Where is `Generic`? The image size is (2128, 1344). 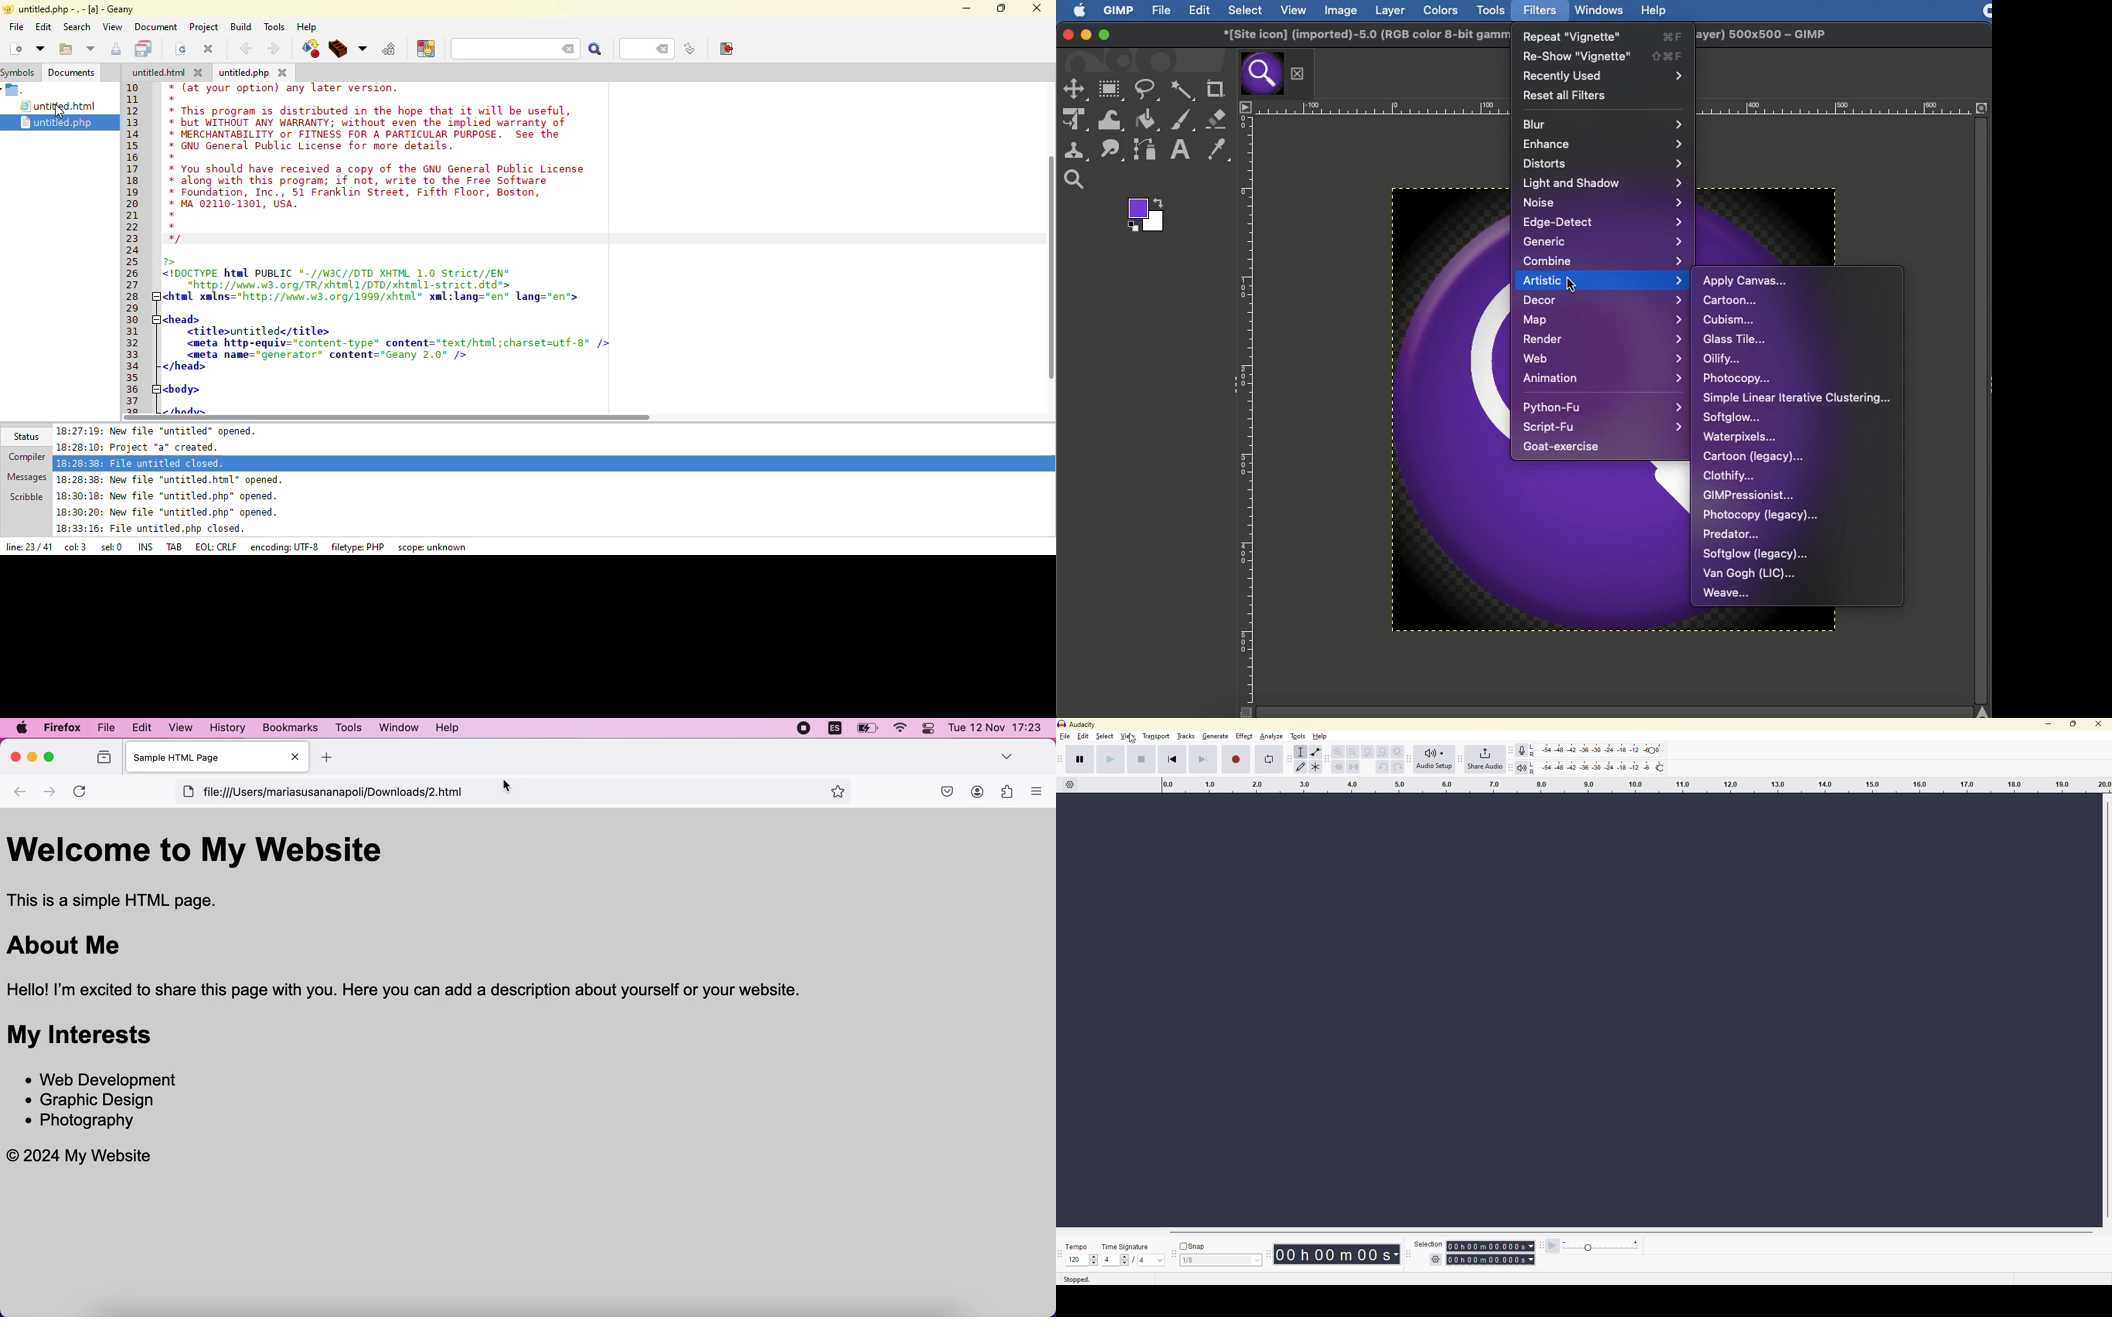 Generic is located at coordinates (1601, 240).